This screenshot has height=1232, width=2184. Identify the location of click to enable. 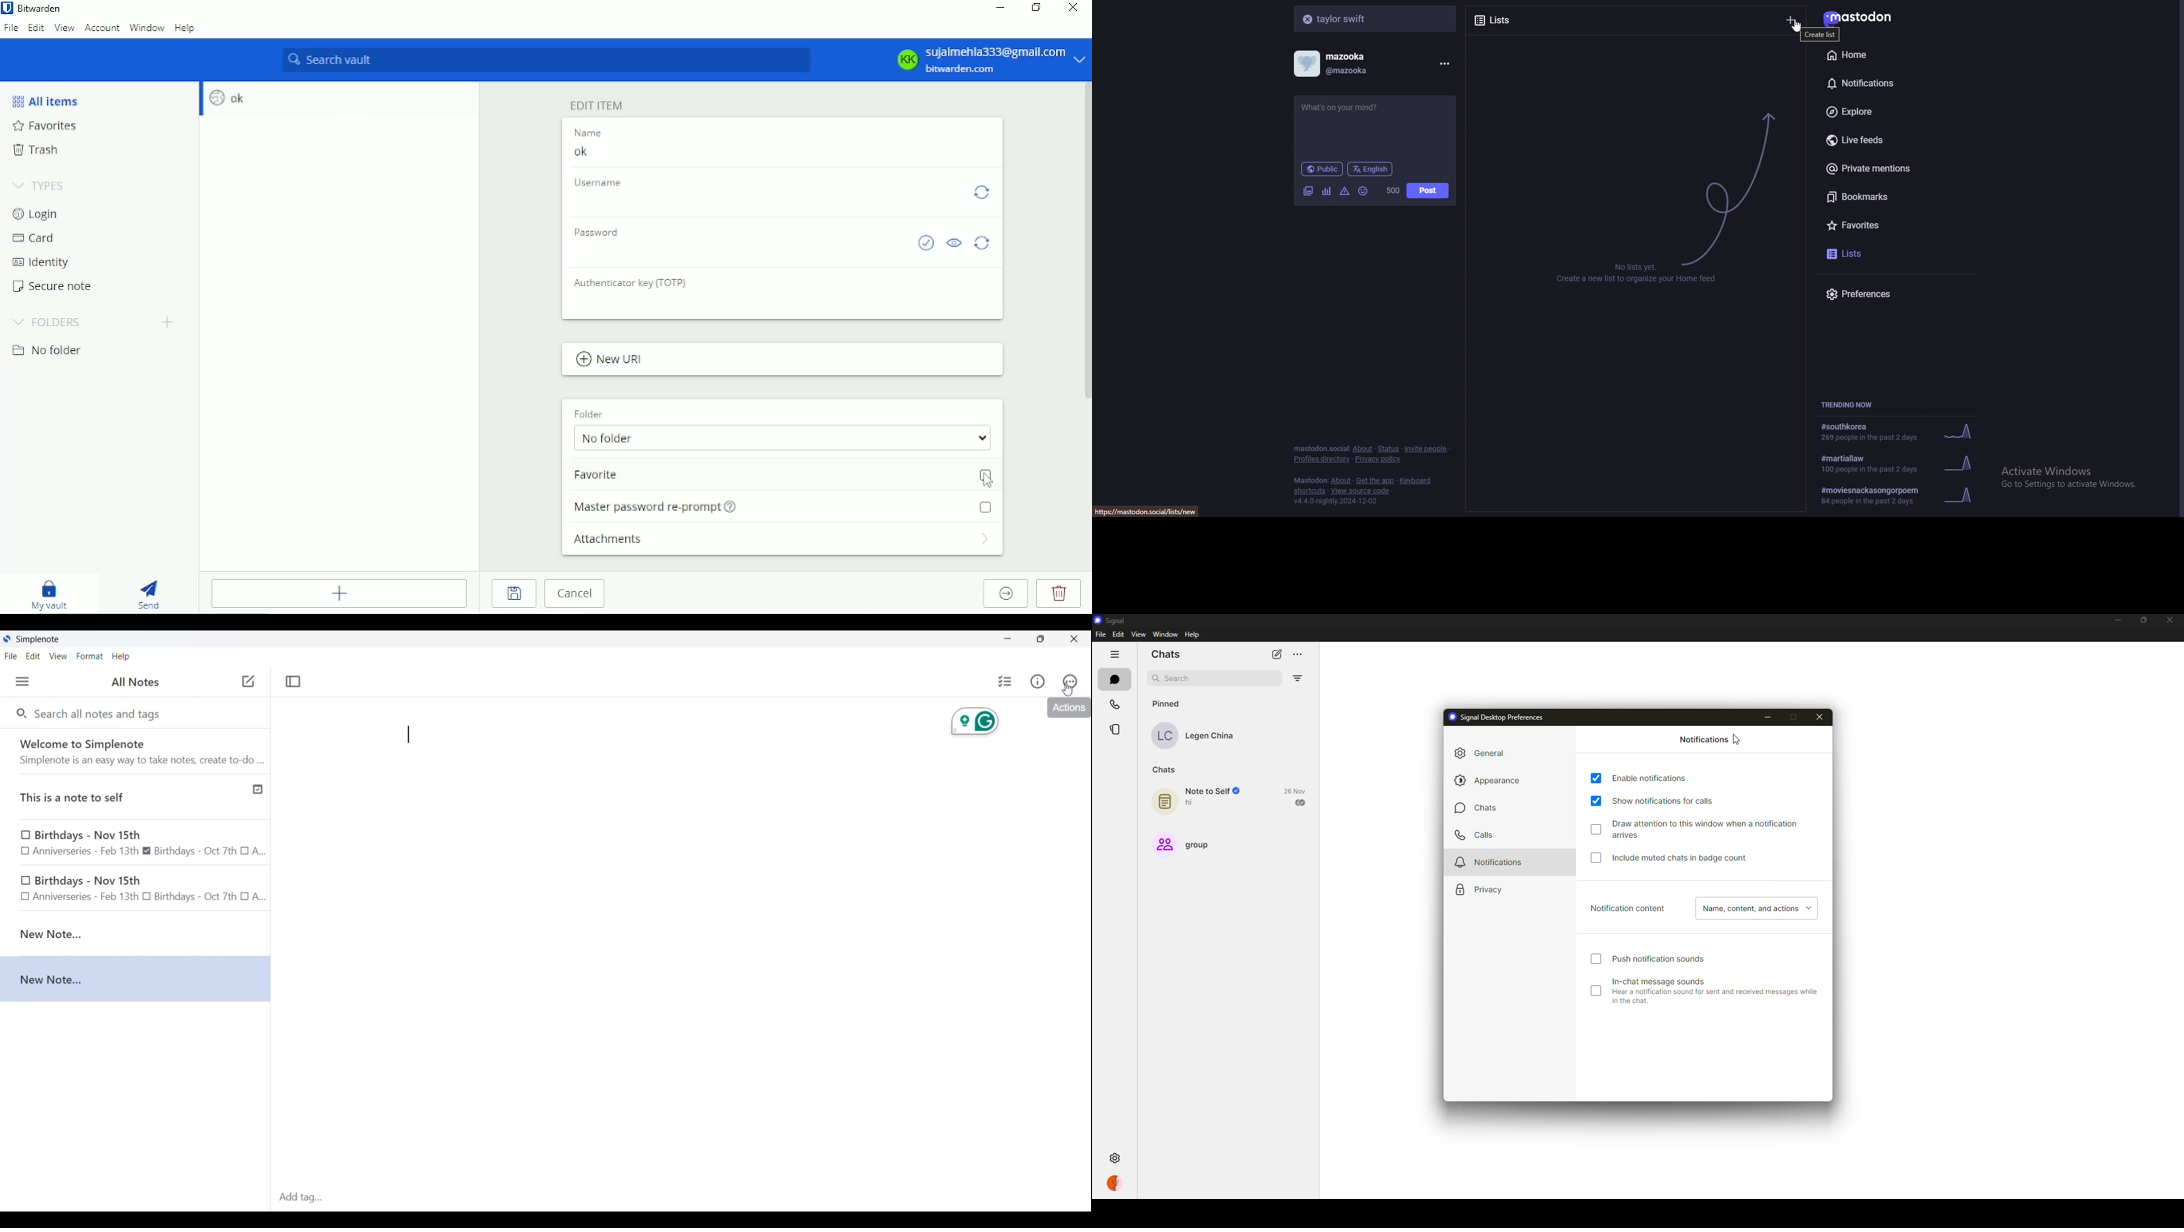
(1596, 830).